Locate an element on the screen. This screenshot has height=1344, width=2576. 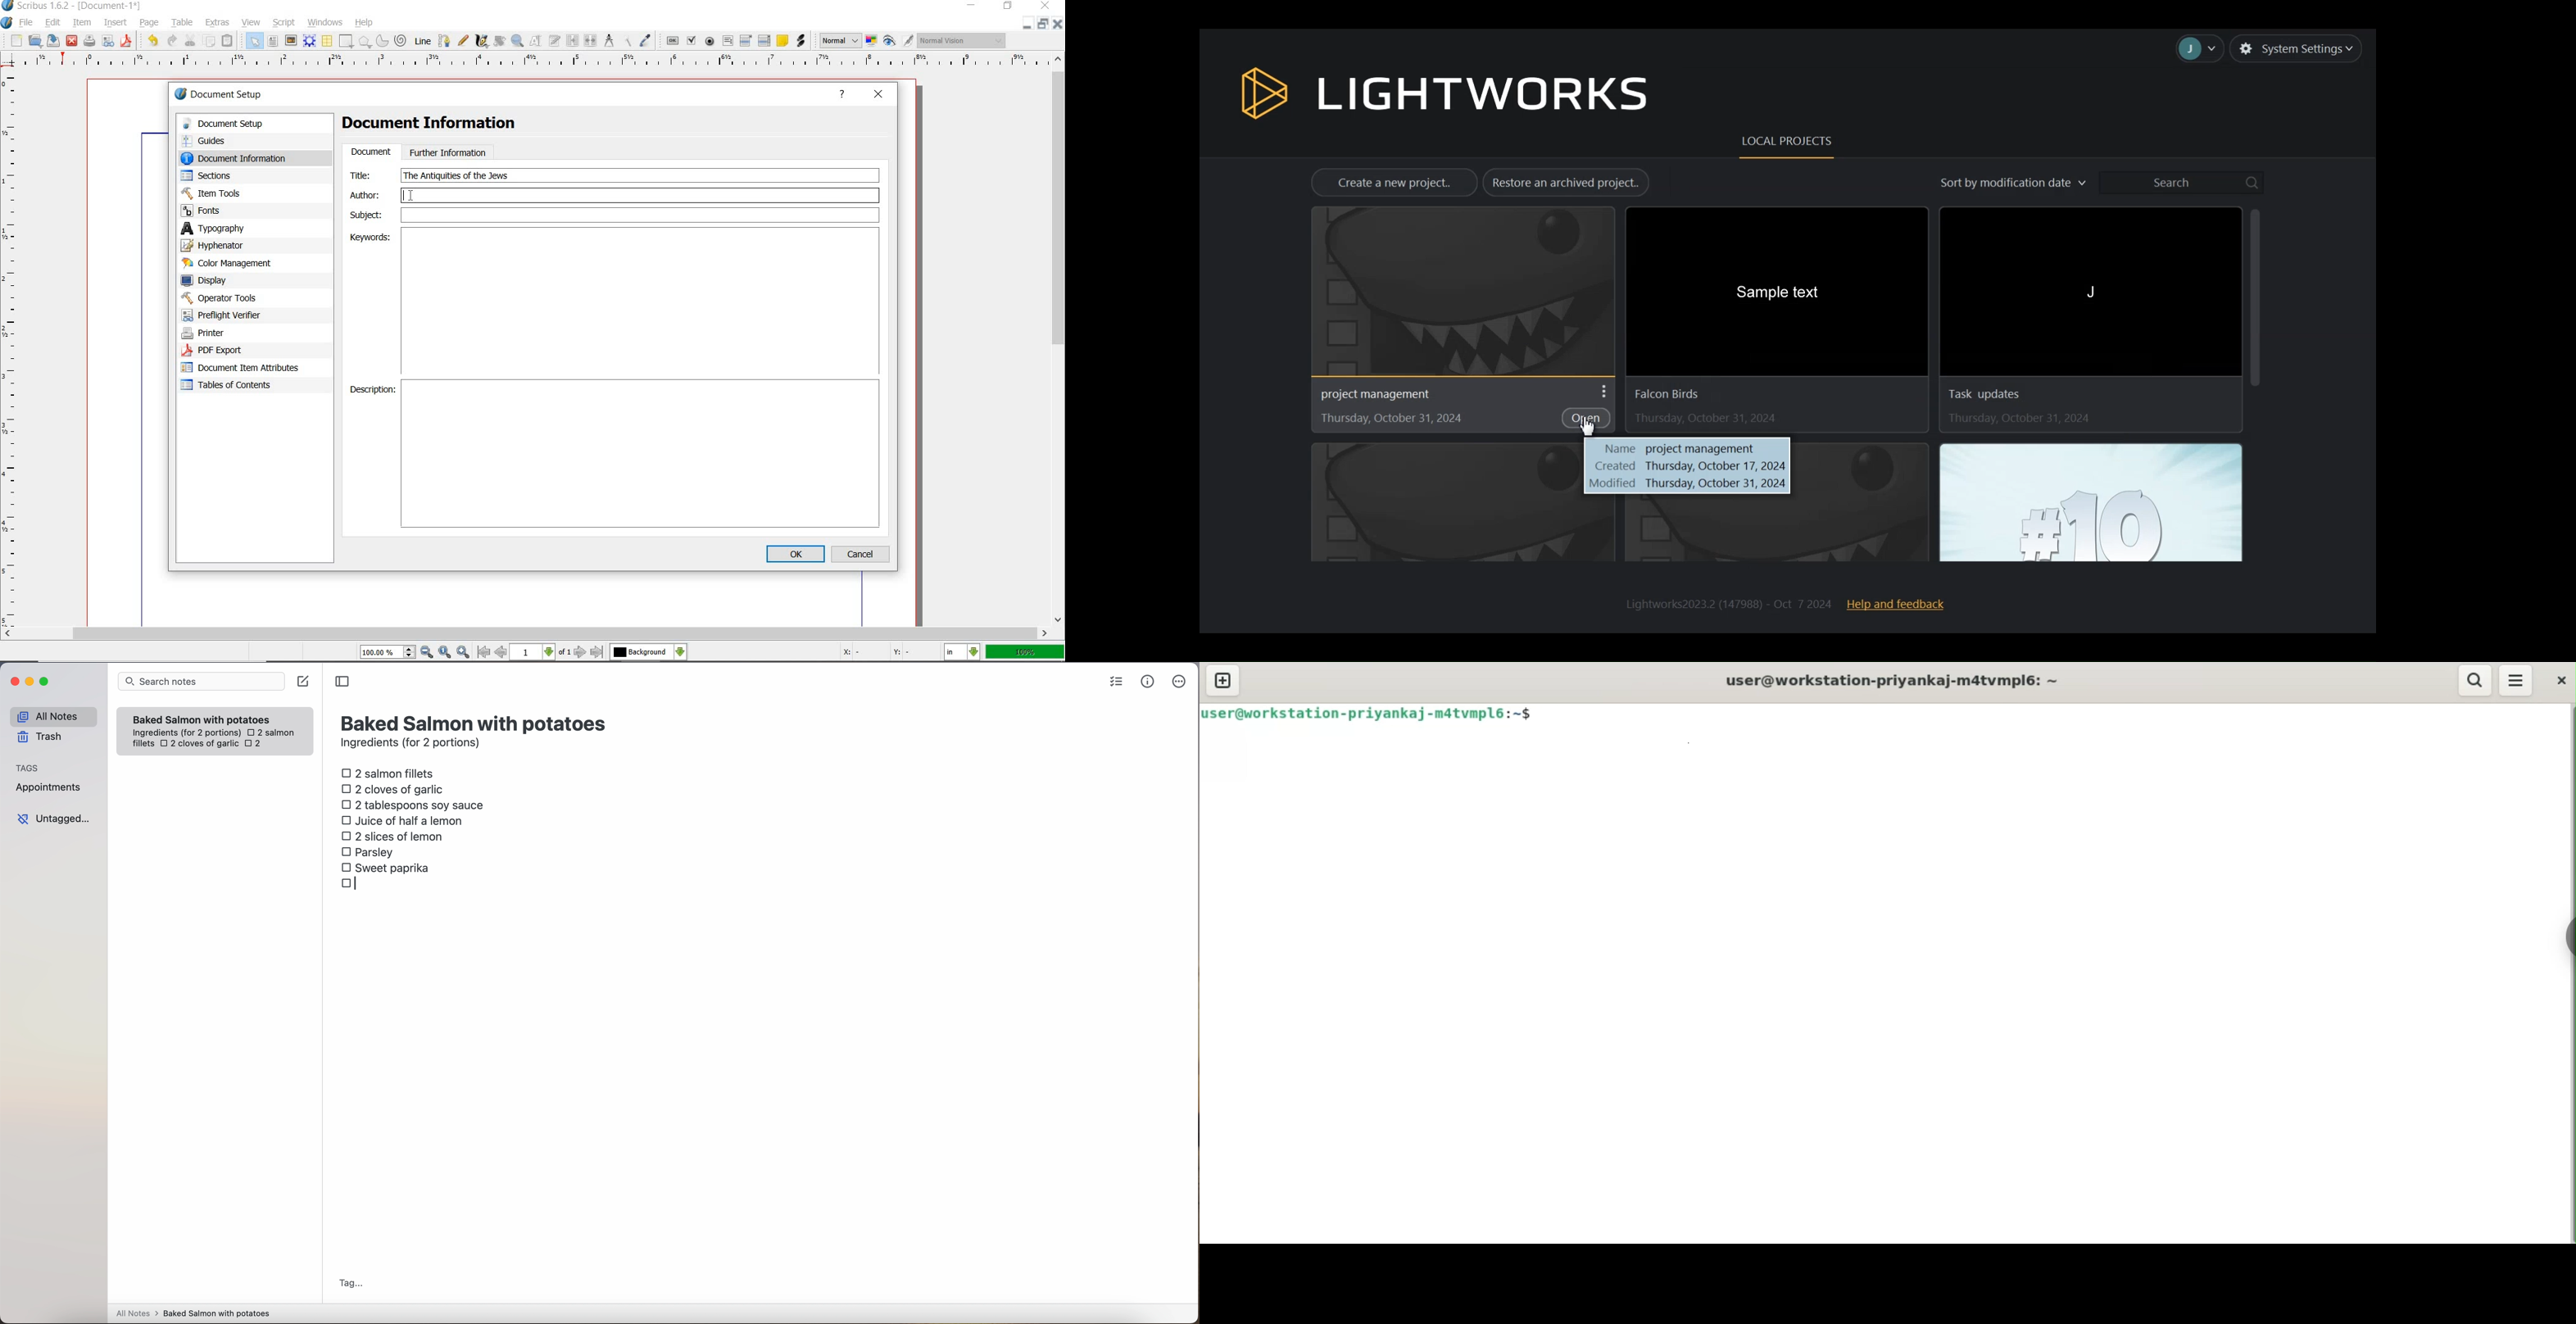
document setup is located at coordinates (219, 94).